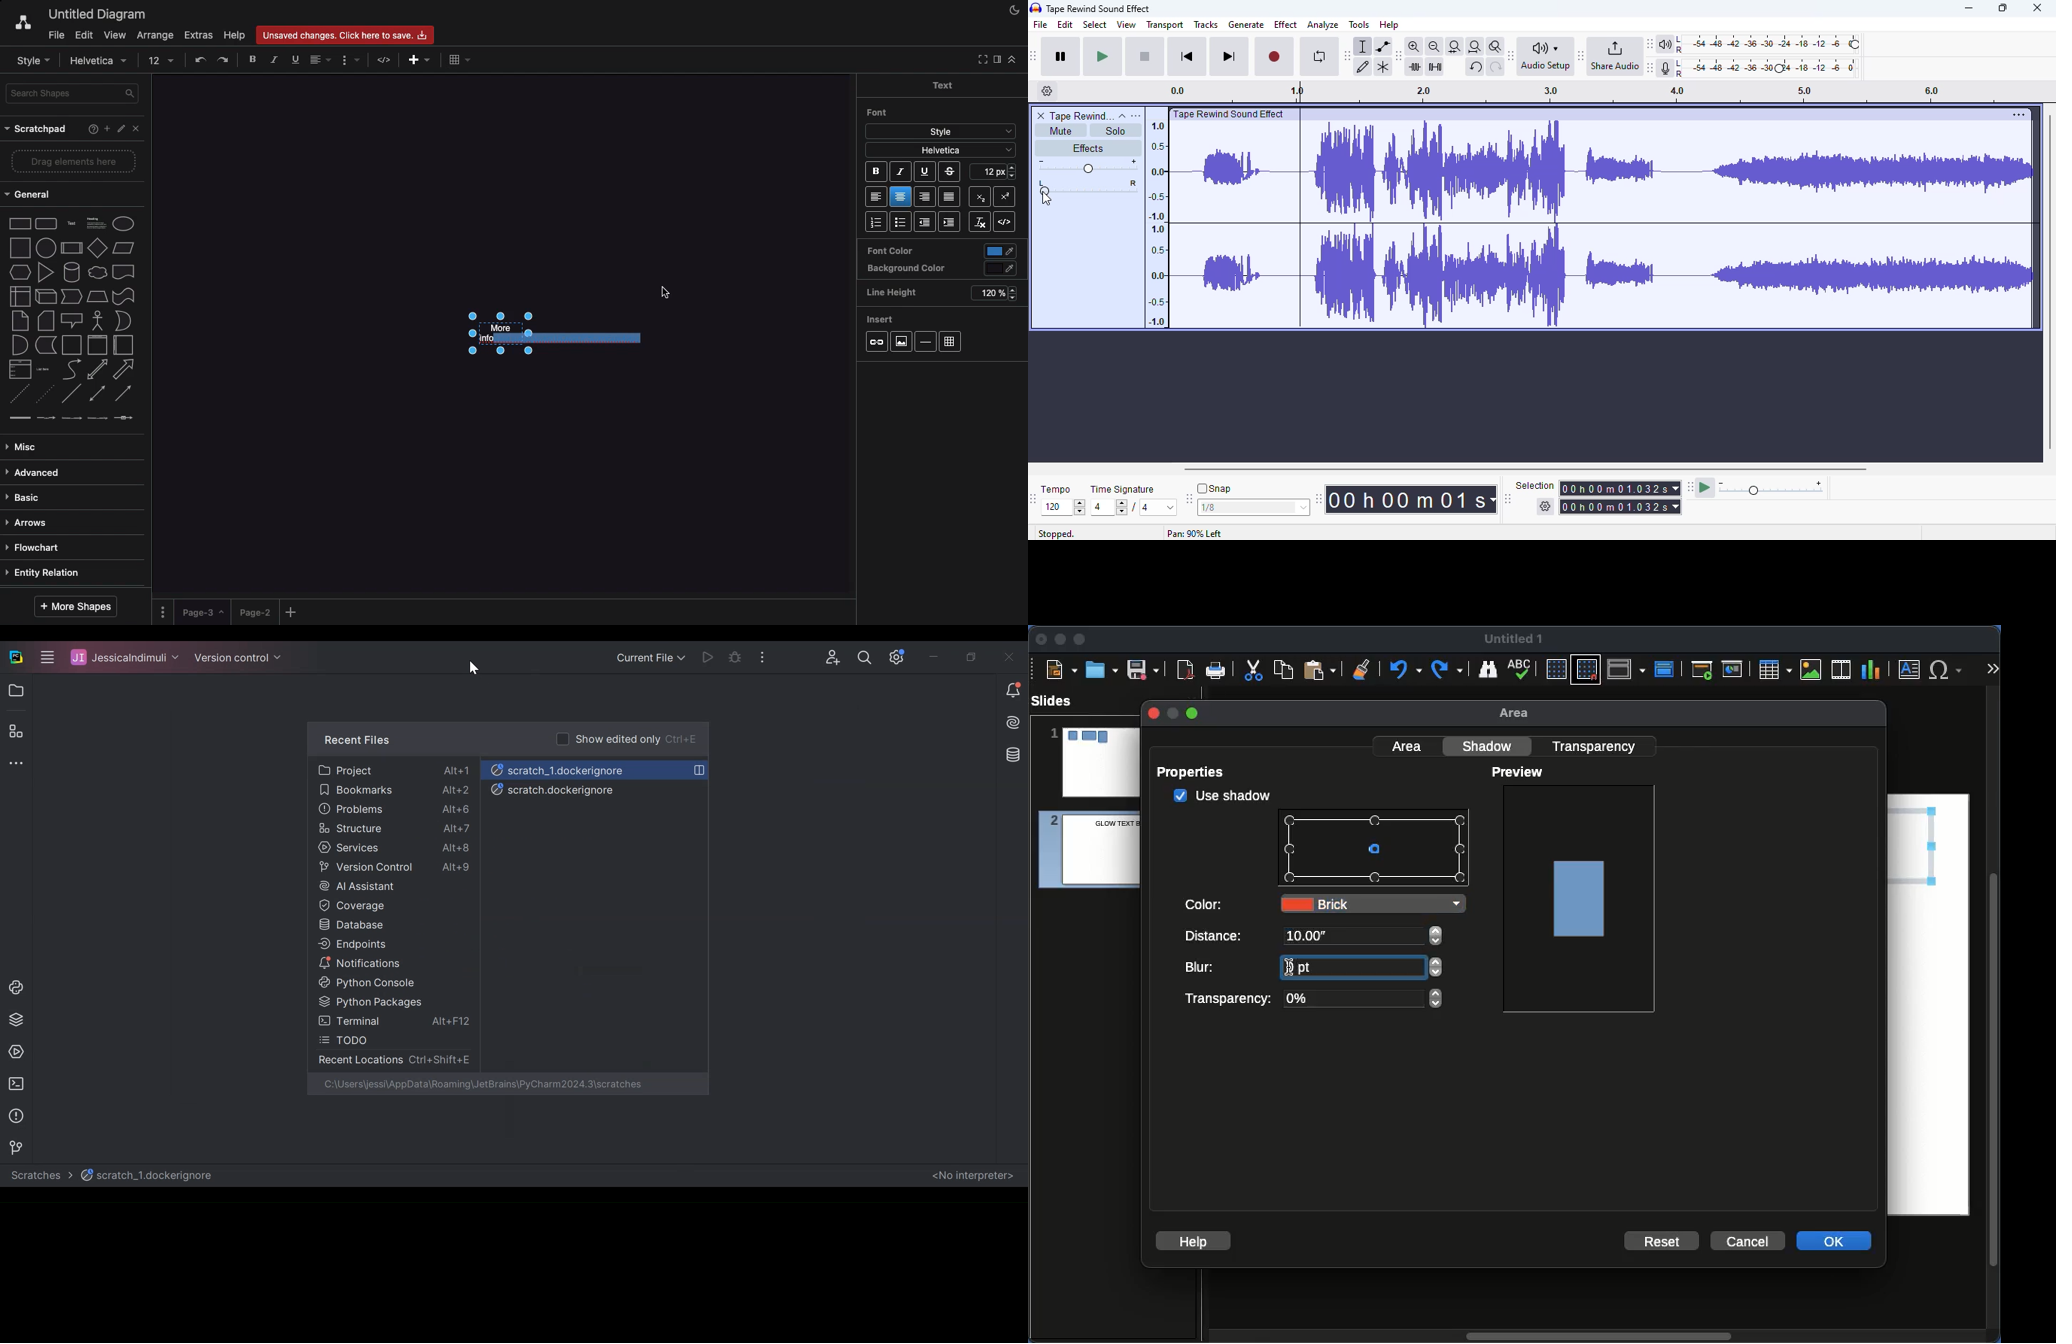 This screenshot has height=1344, width=2072. Describe the element at coordinates (927, 222) in the screenshot. I see `Unindent` at that location.